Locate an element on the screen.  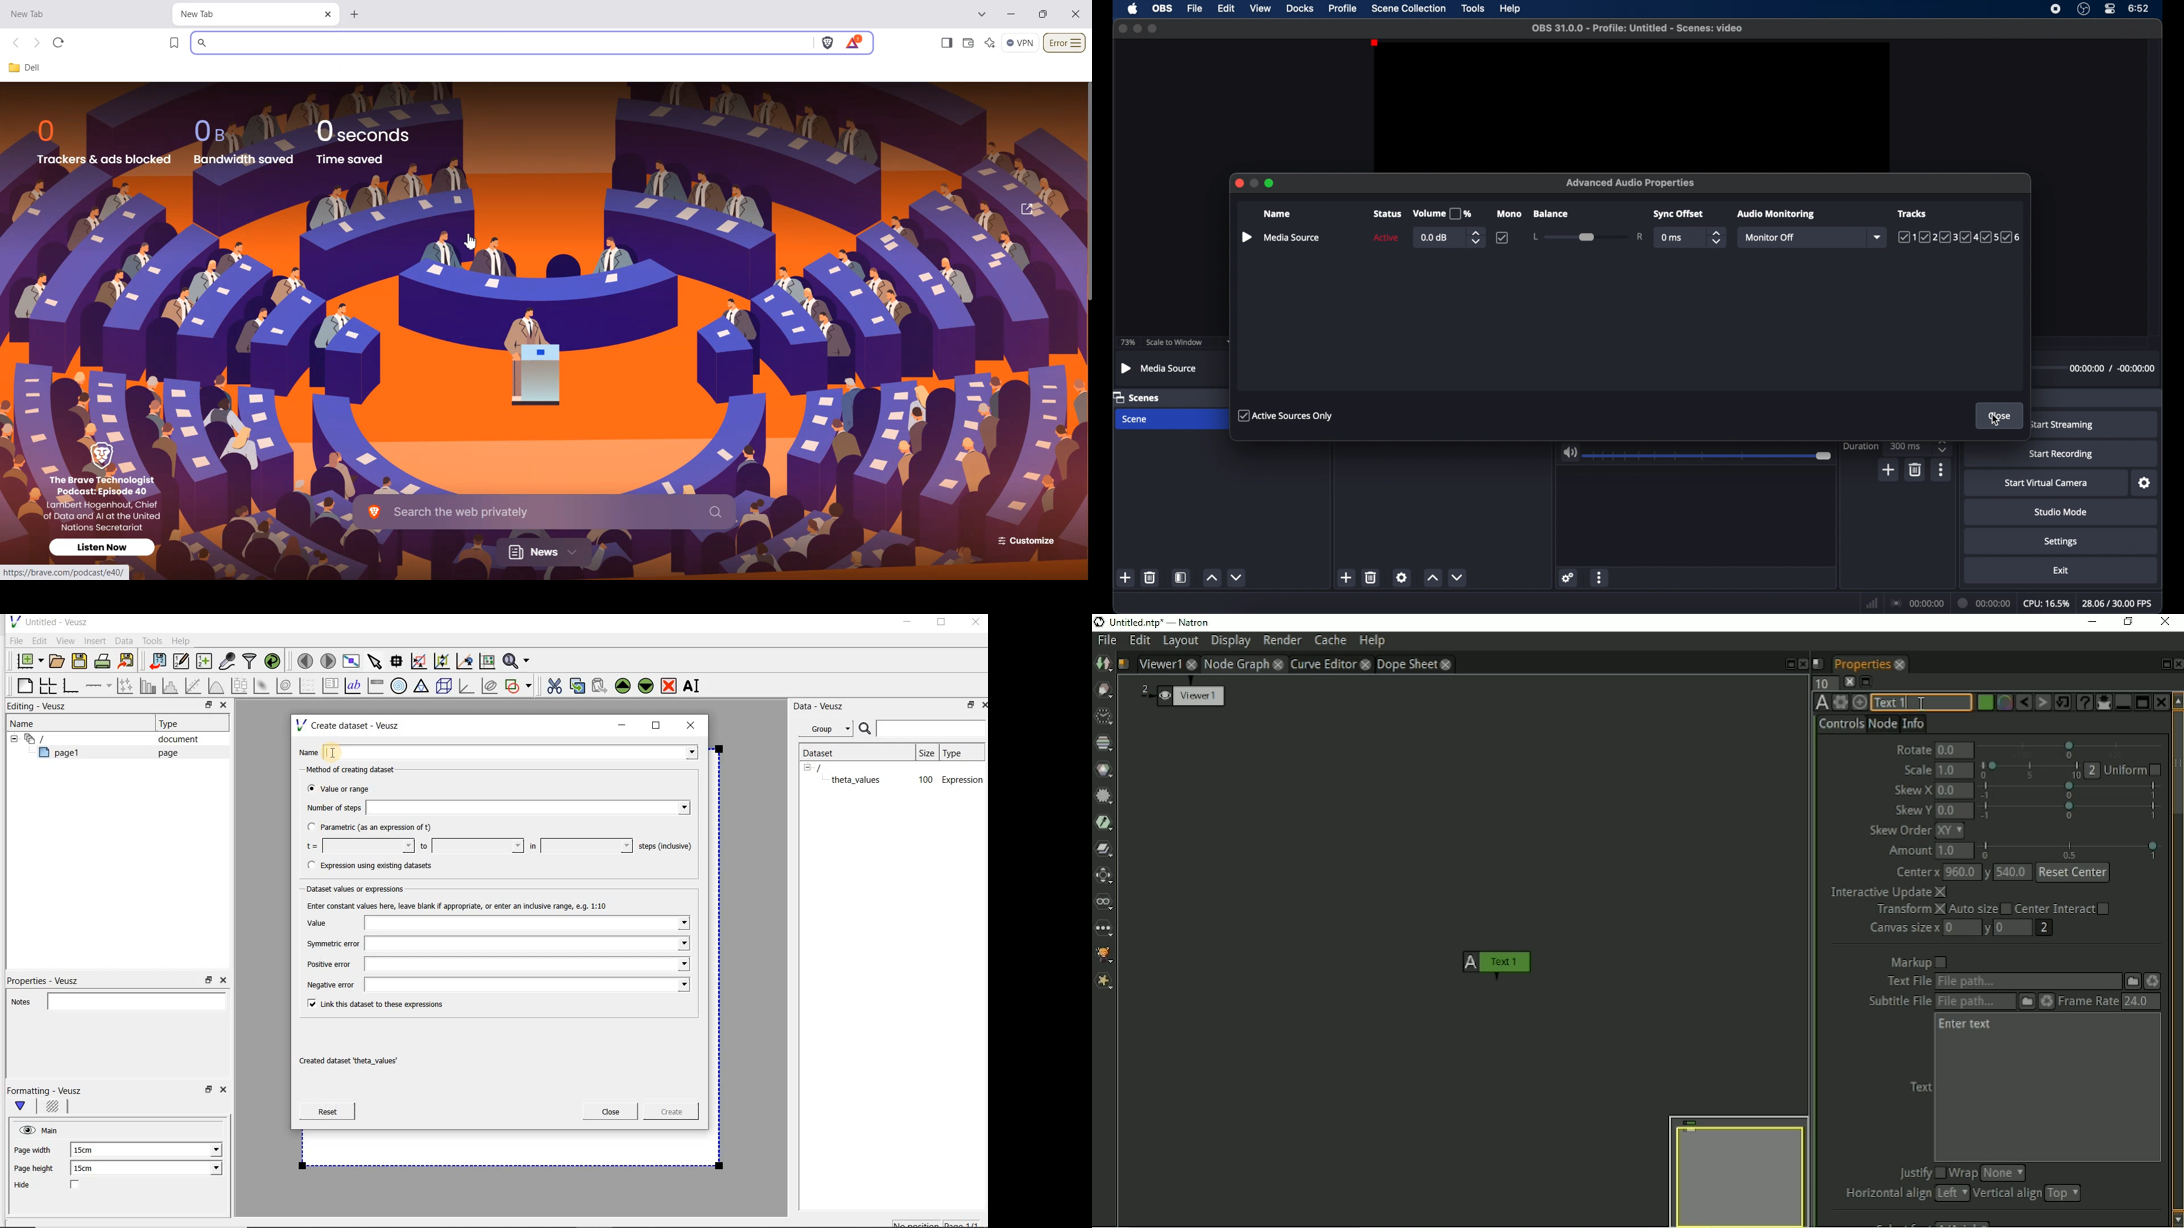
Name is located at coordinates (501, 751).